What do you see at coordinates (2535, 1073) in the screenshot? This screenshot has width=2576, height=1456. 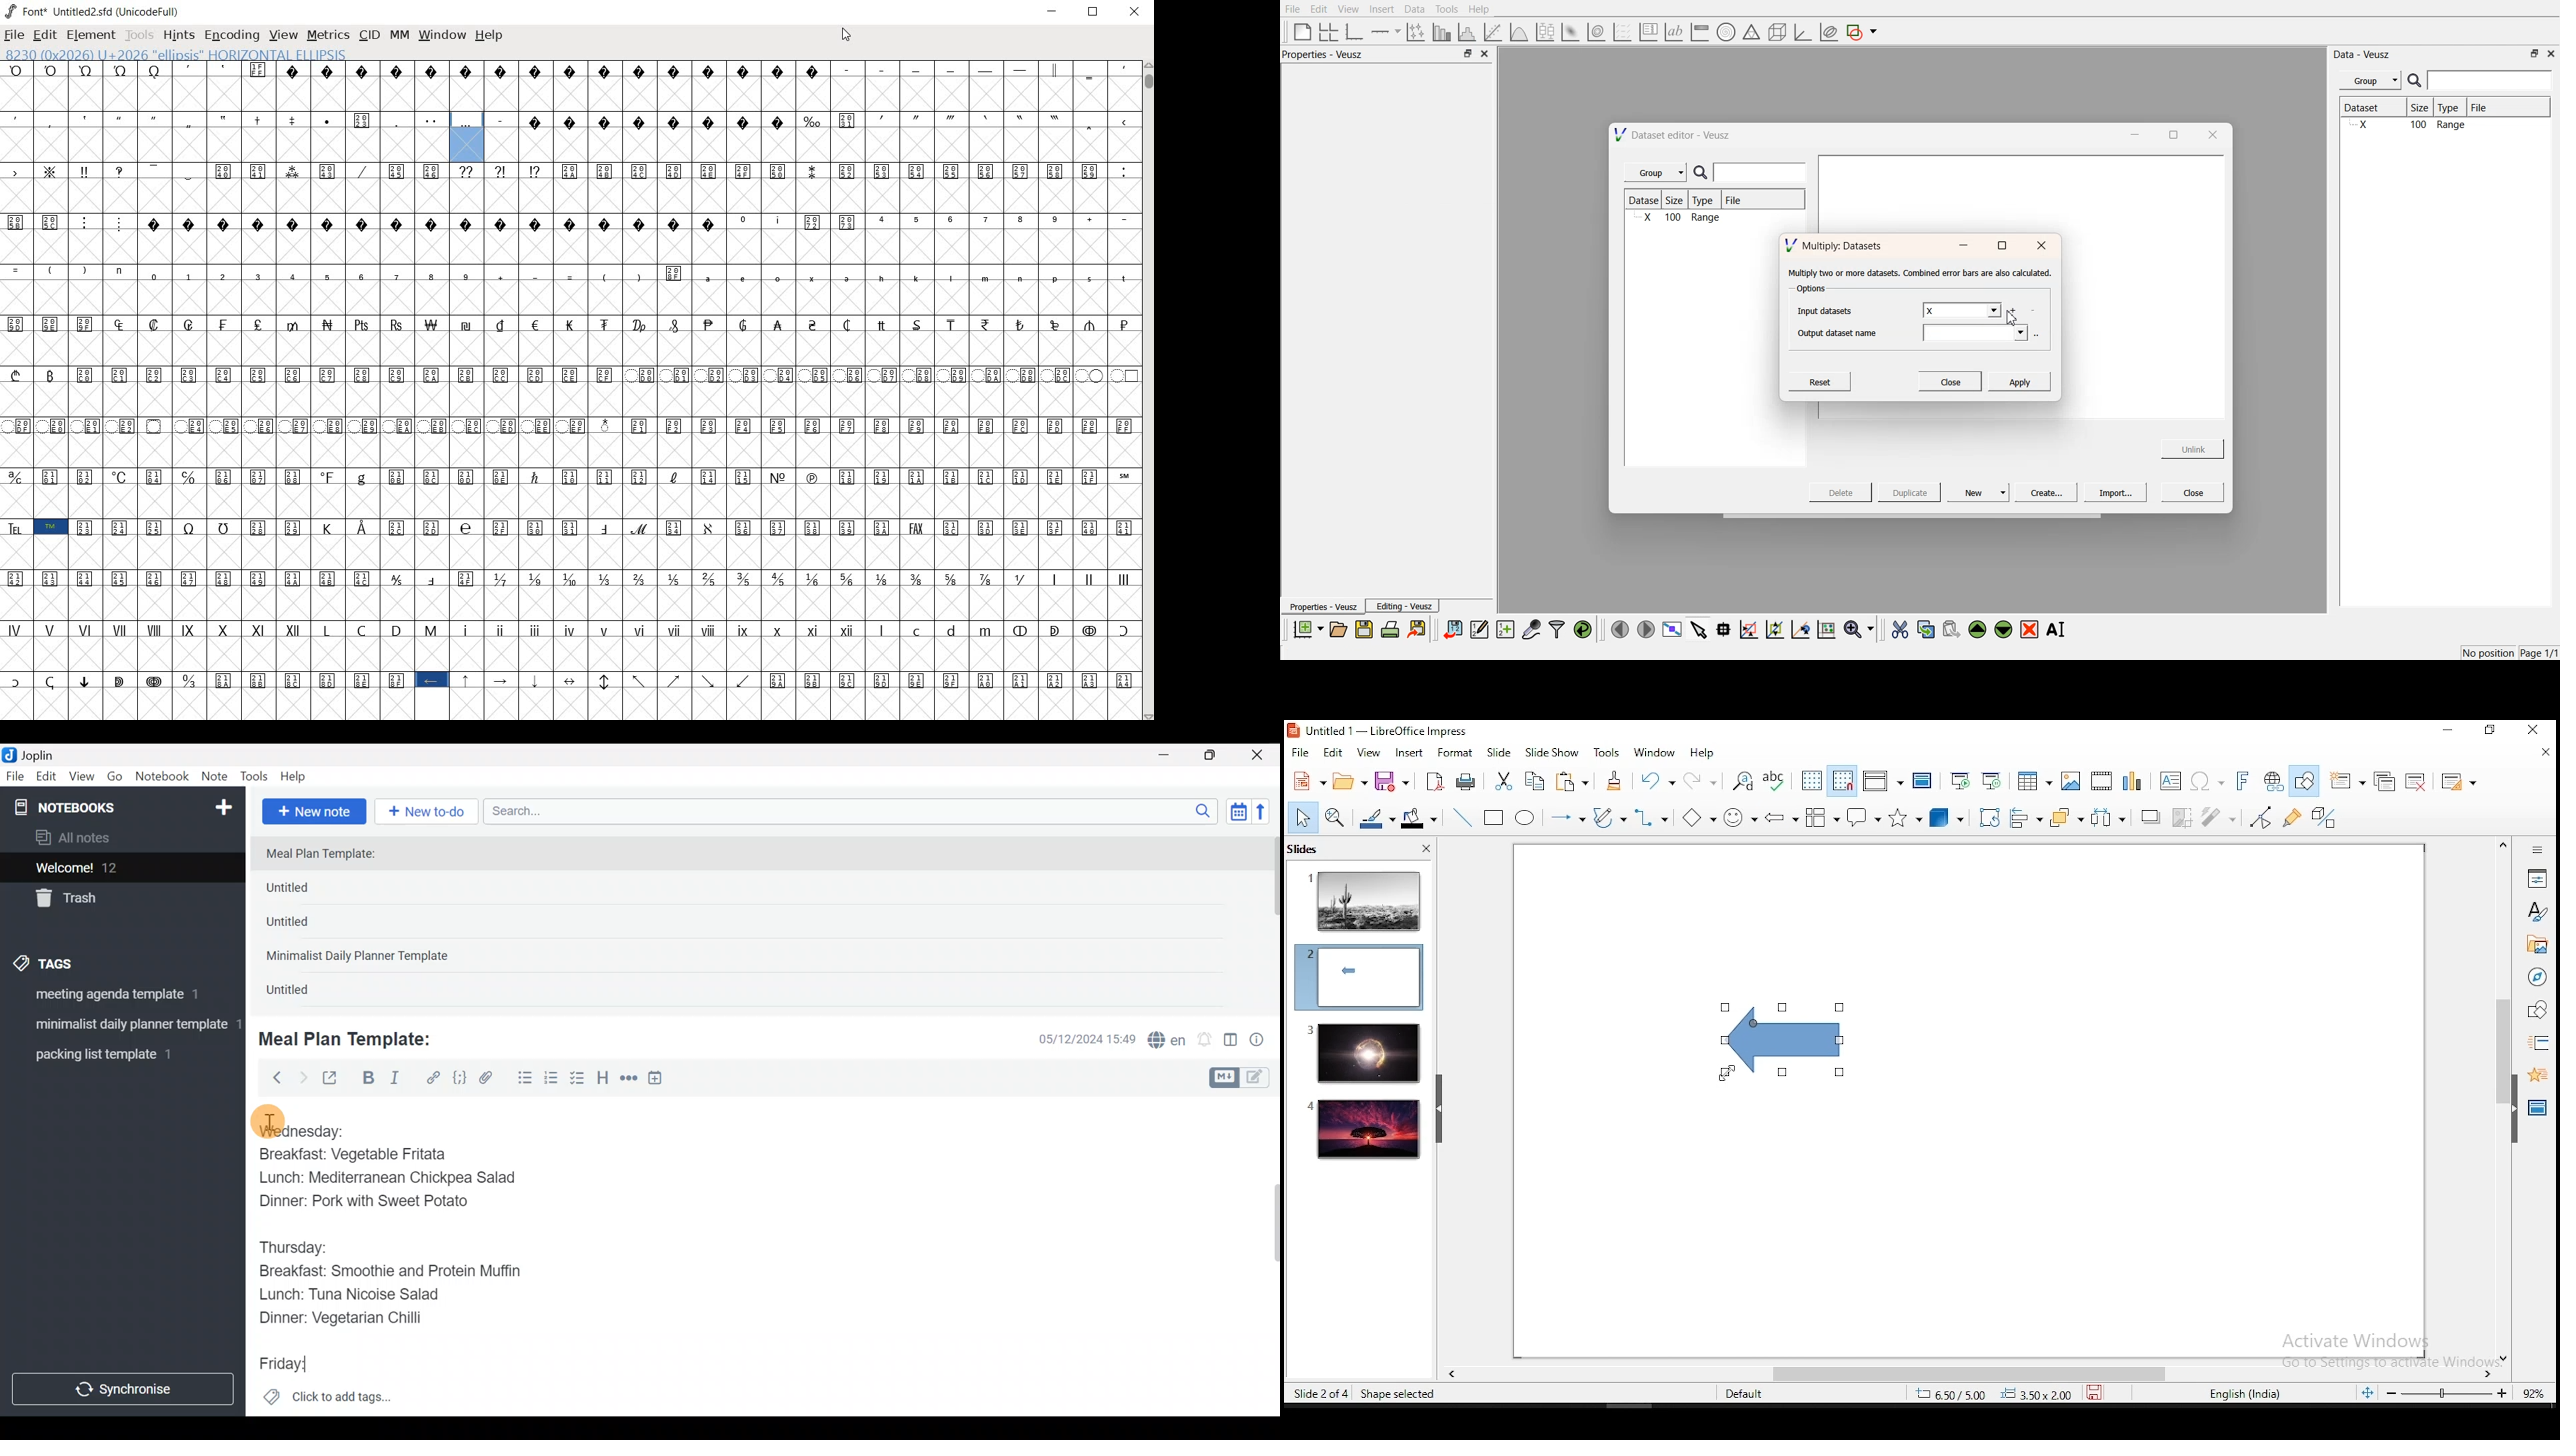 I see `animation` at bounding box center [2535, 1073].